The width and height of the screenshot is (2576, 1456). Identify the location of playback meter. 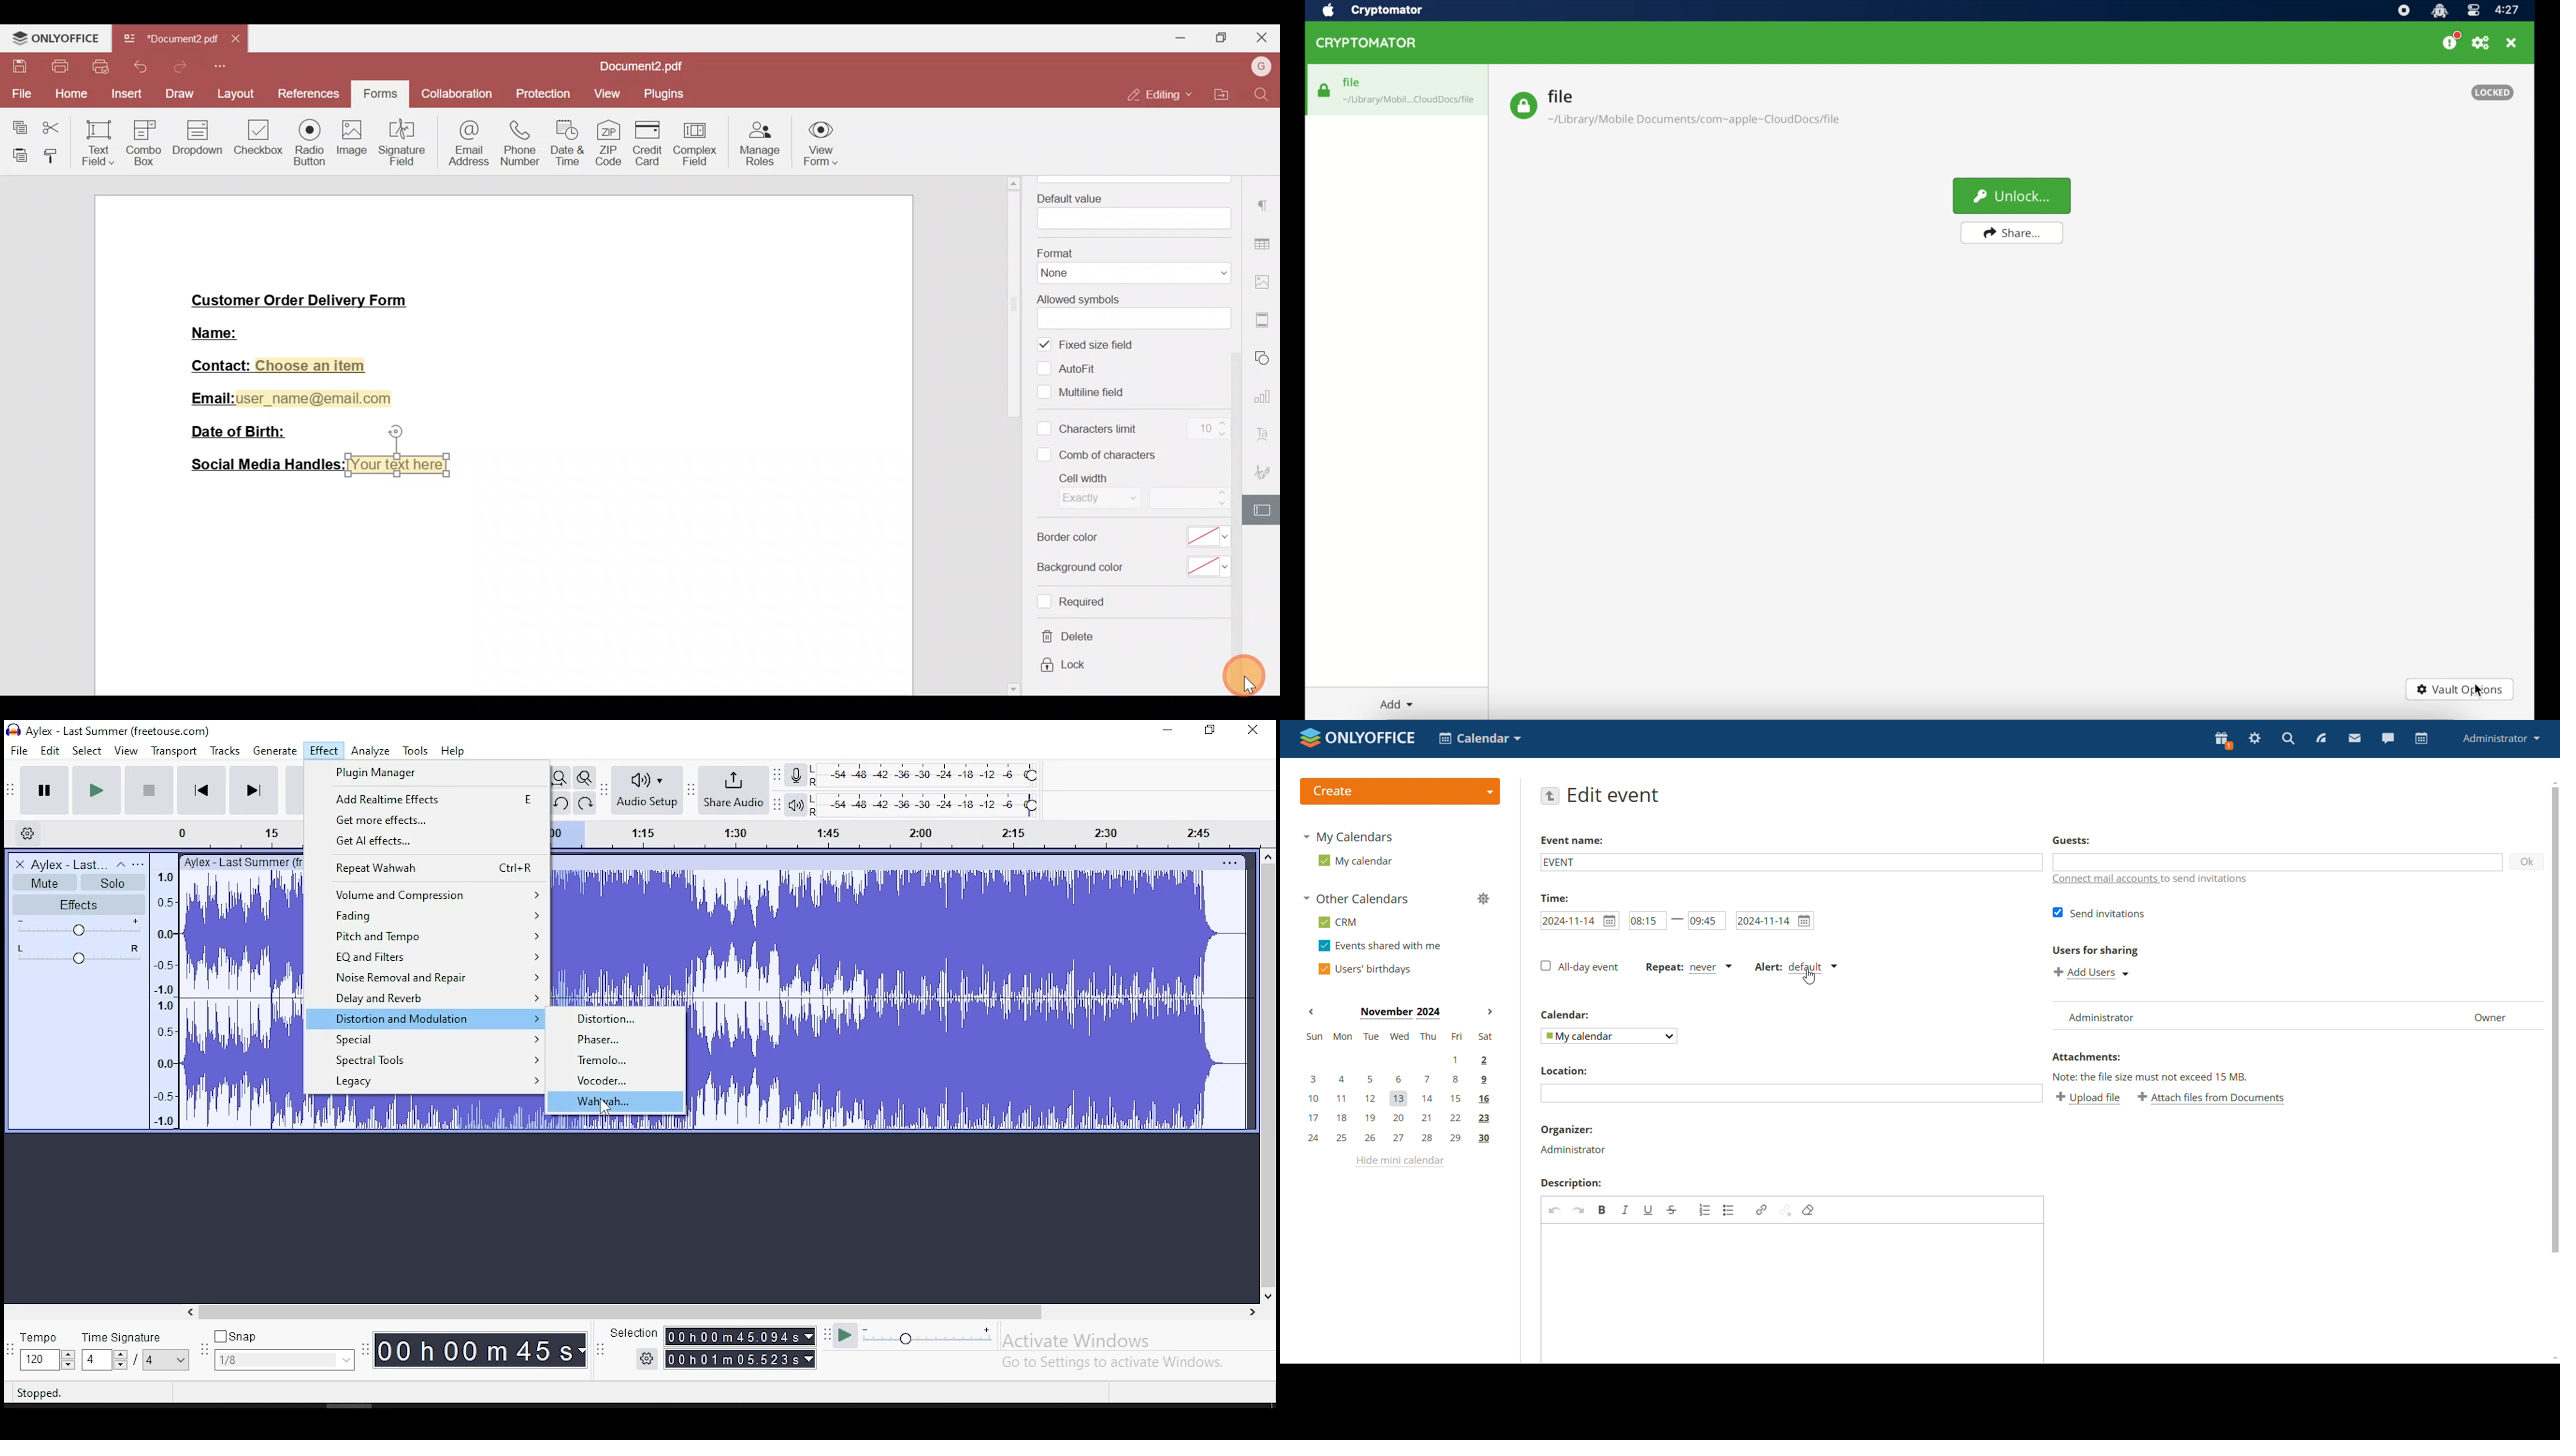
(794, 805).